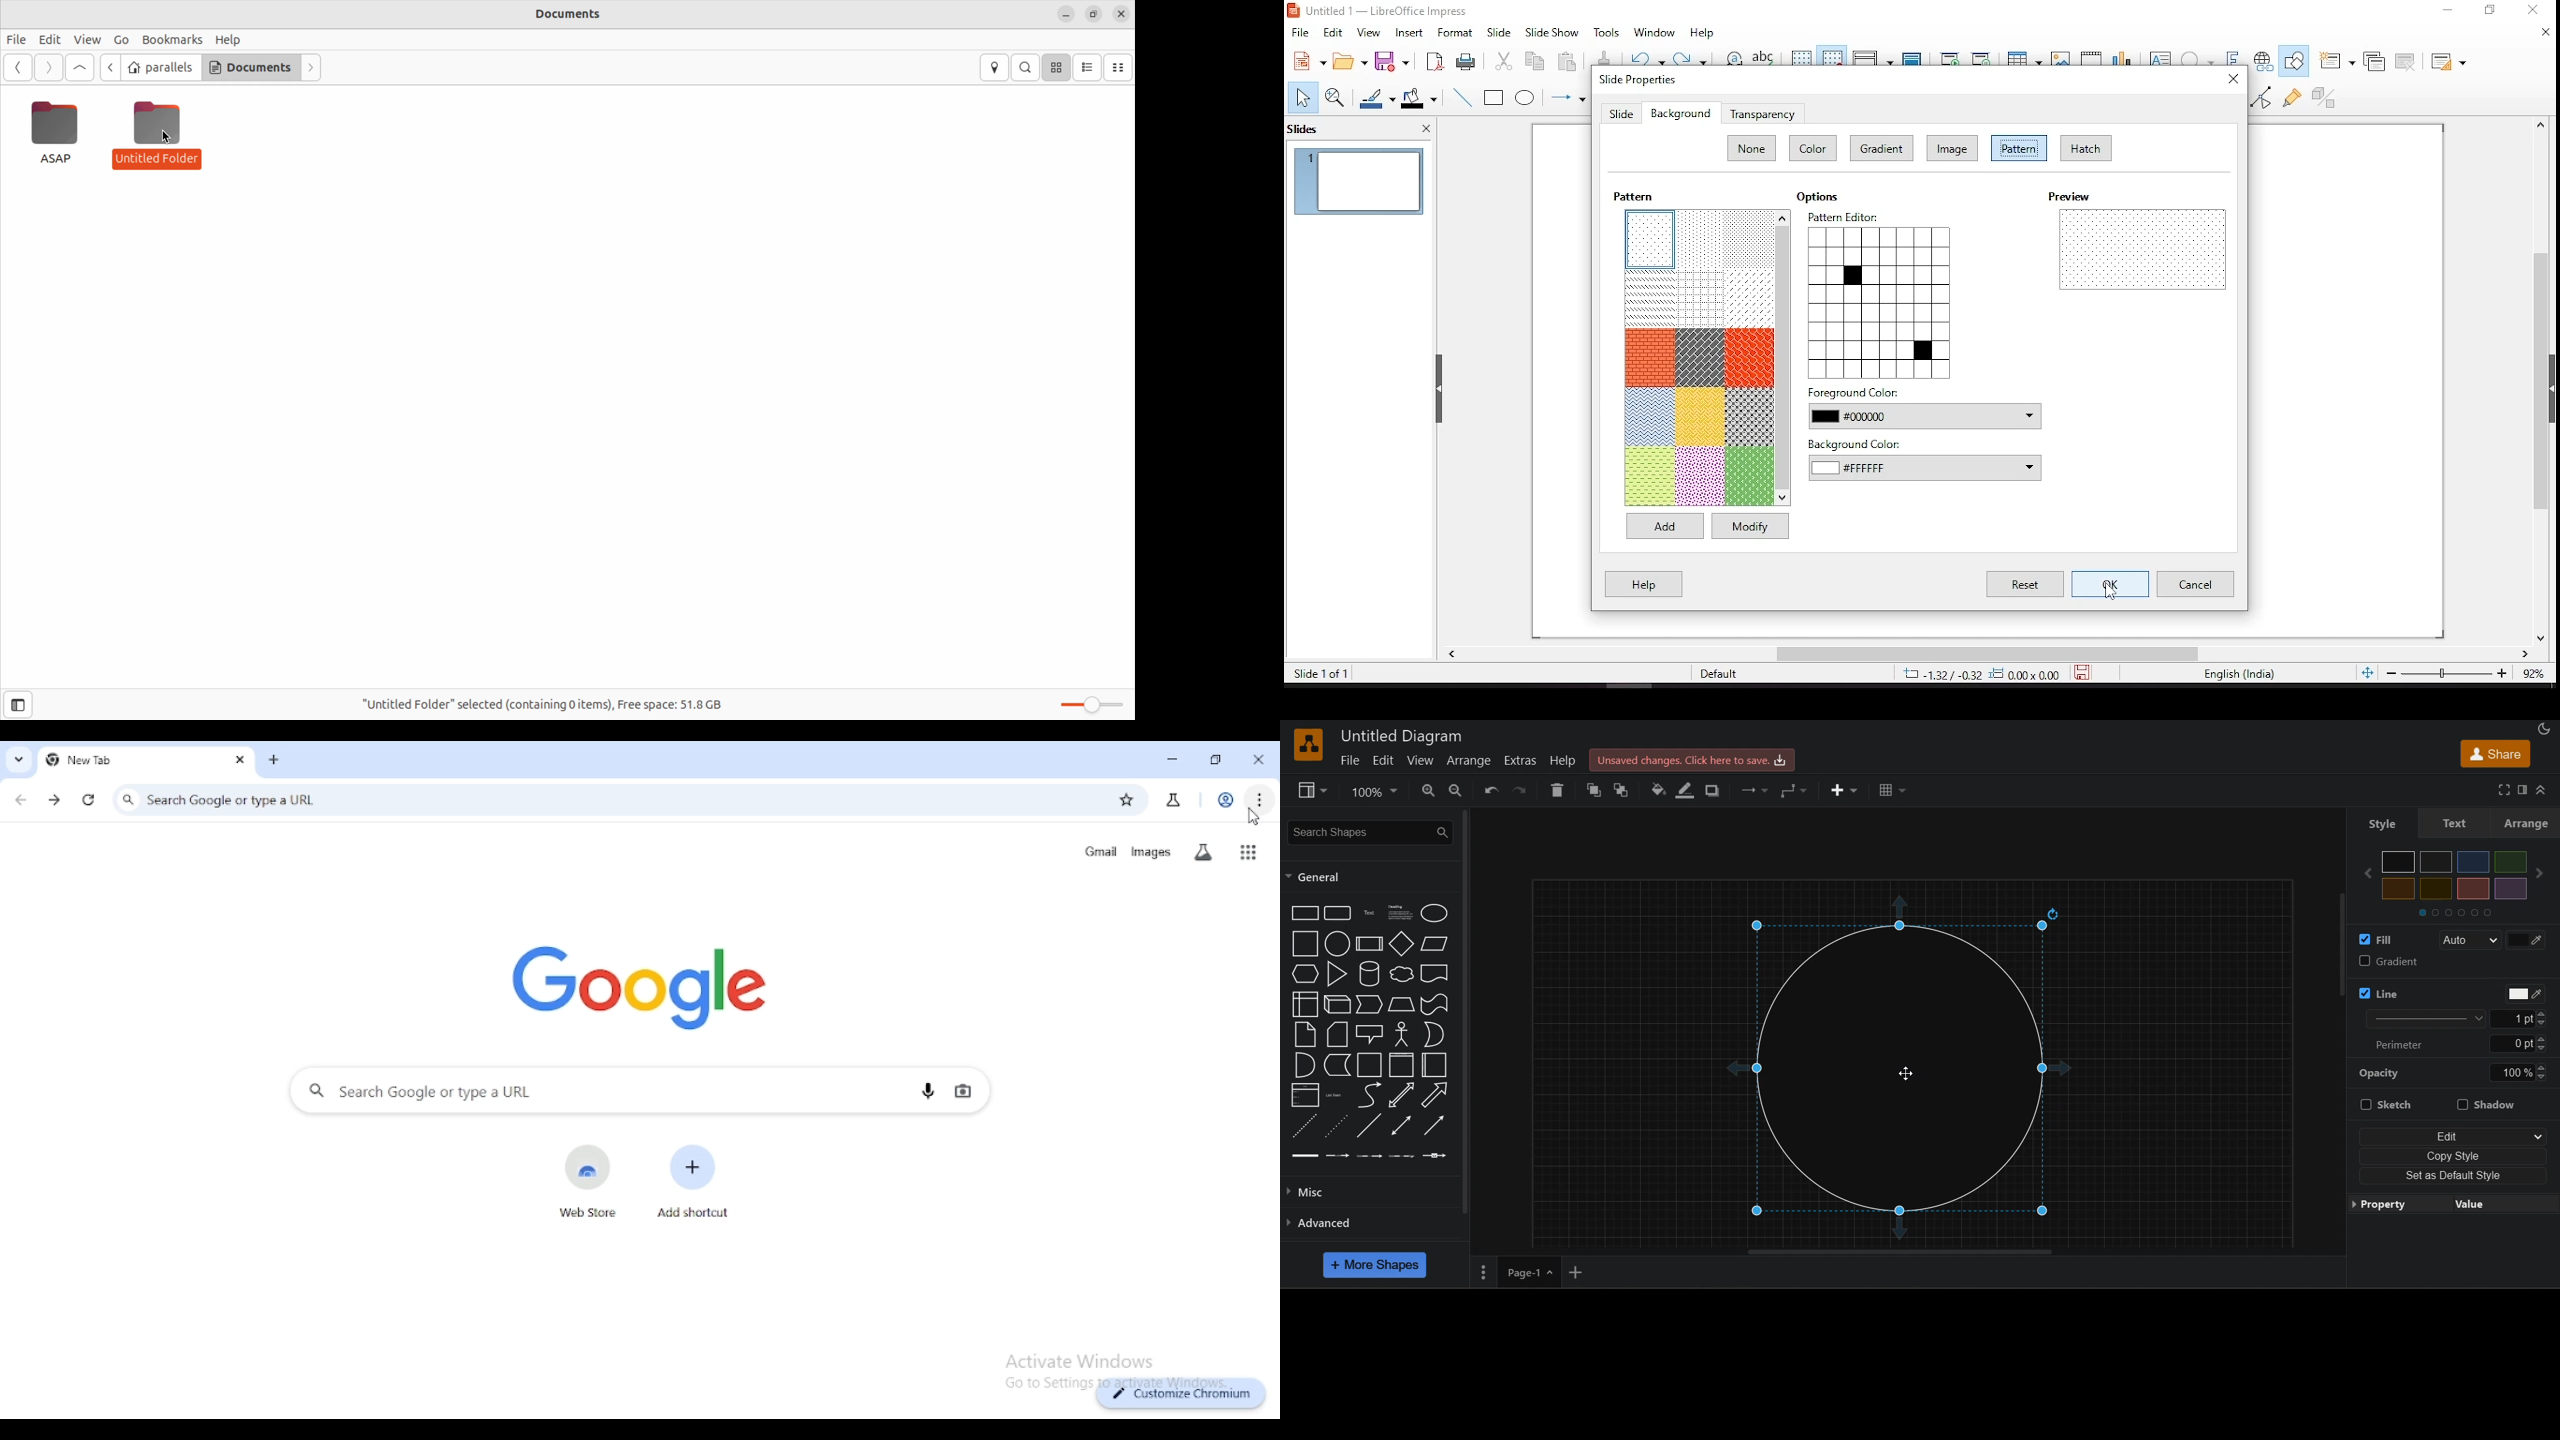 The width and height of the screenshot is (2576, 1456). What do you see at coordinates (1339, 1127) in the screenshot?
I see `dotted line` at bounding box center [1339, 1127].